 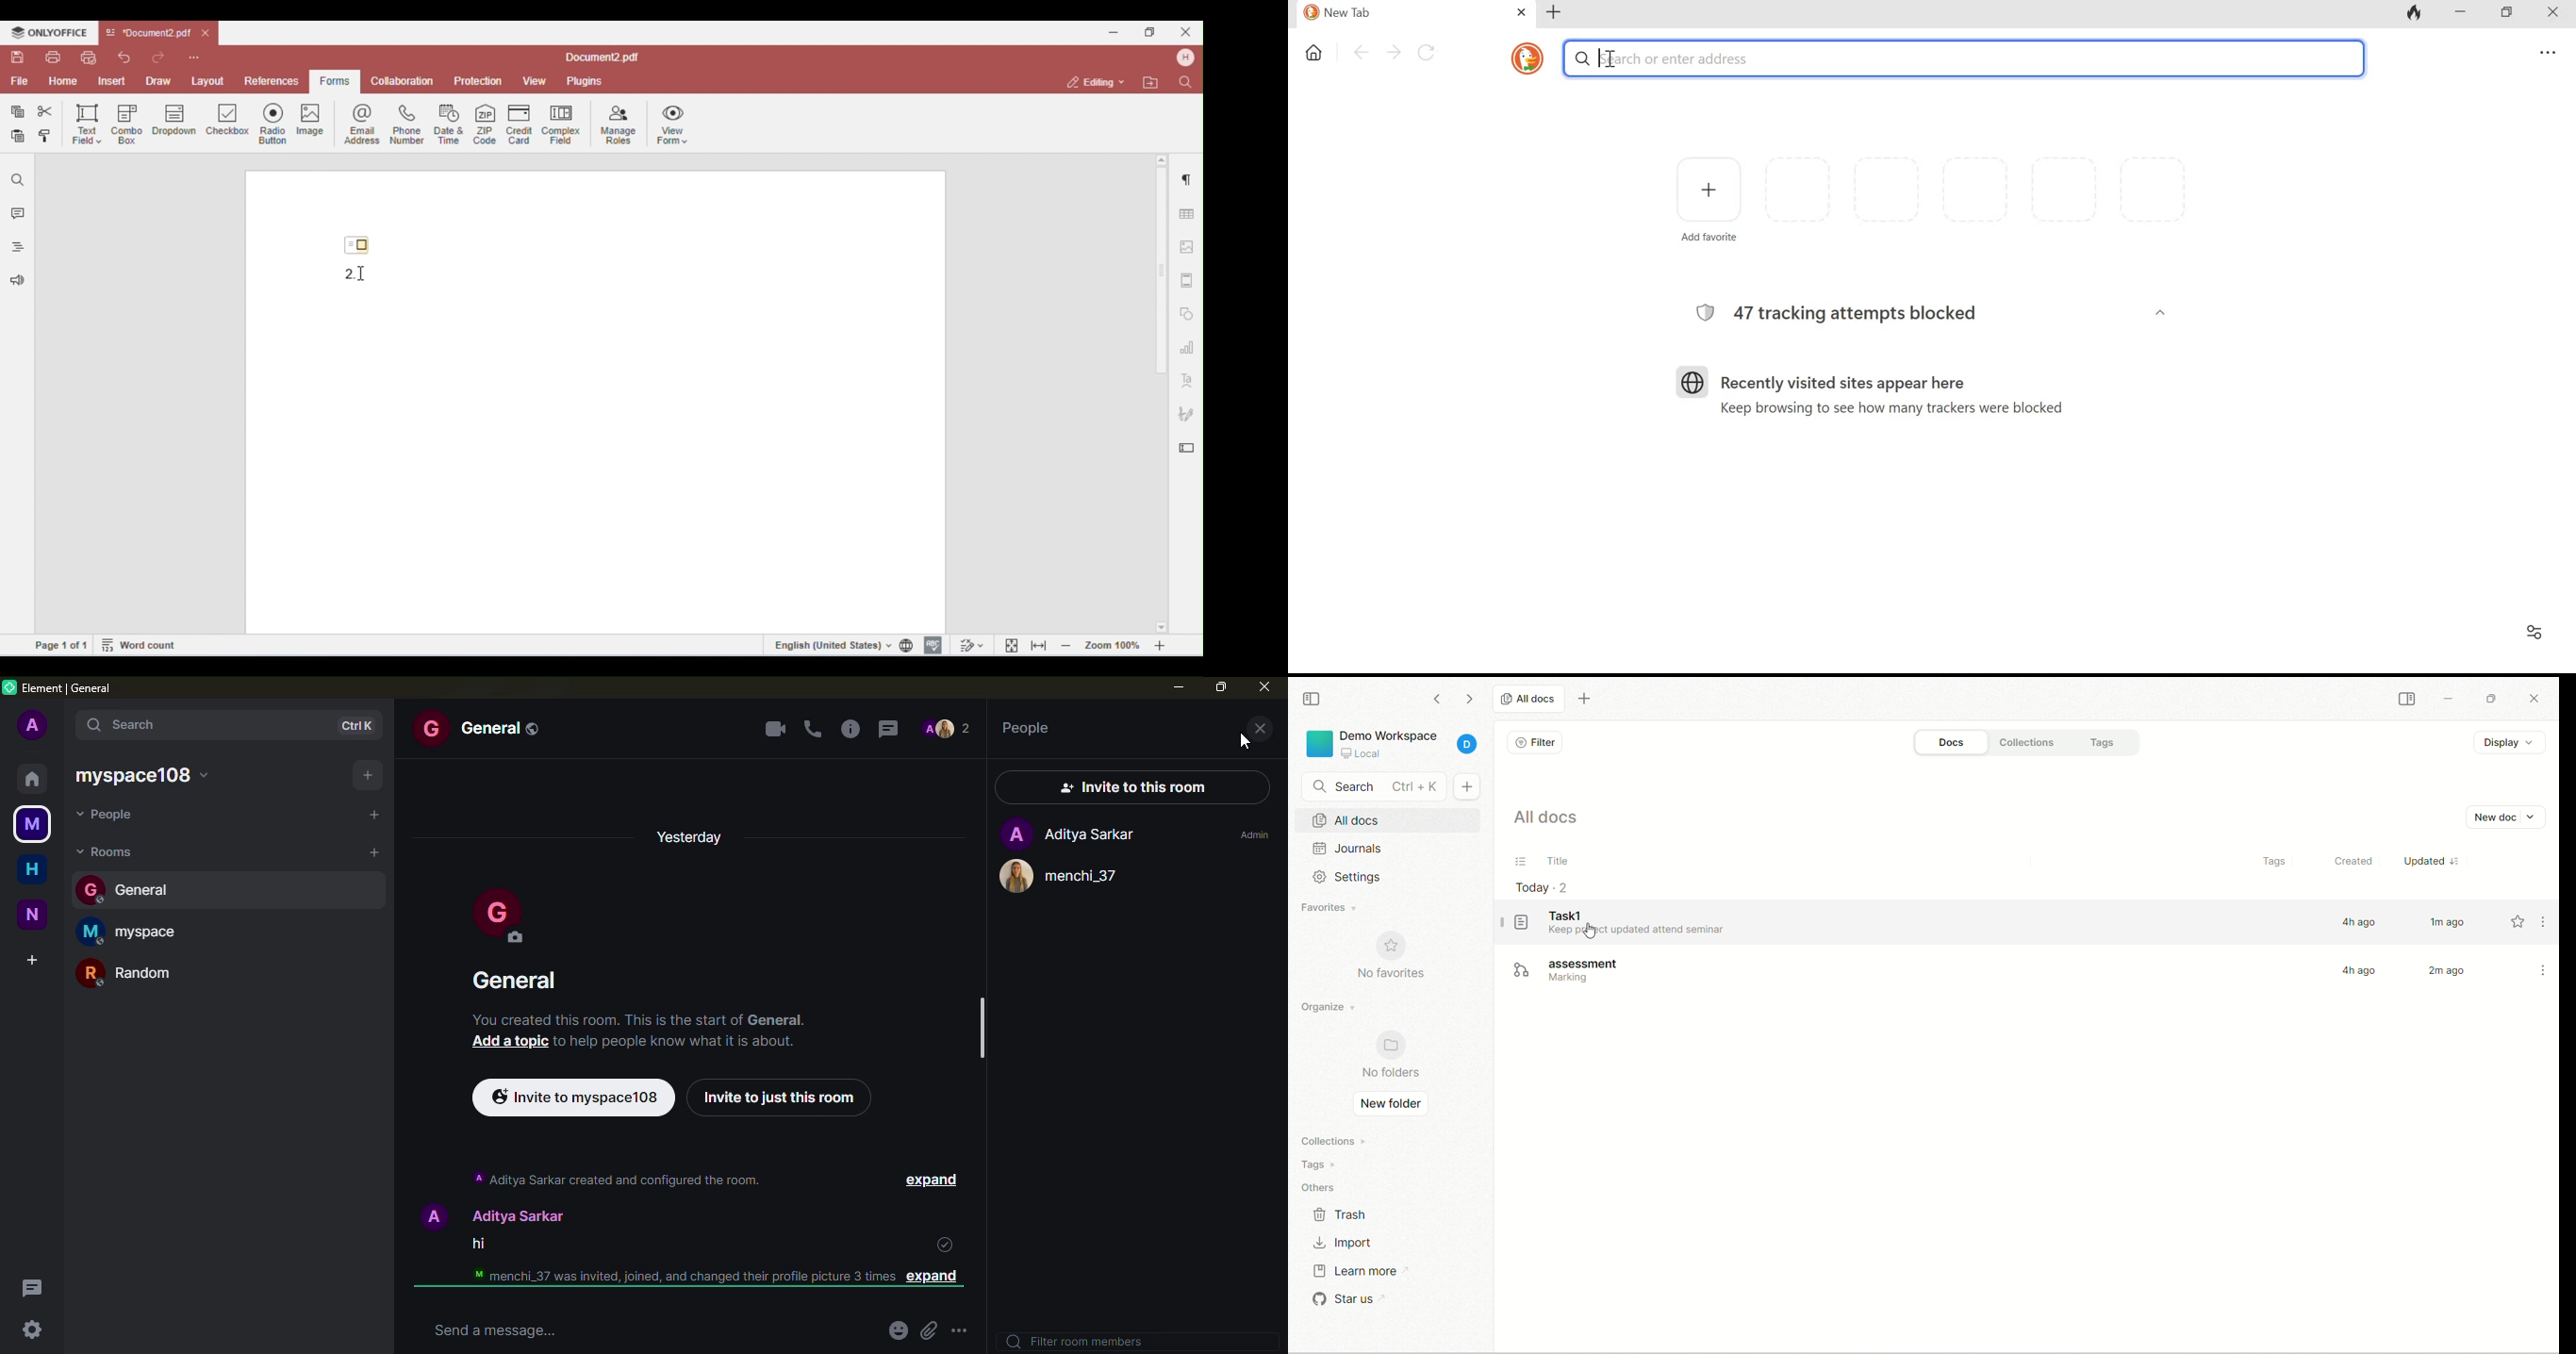 I want to click on general, so click(x=136, y=887).